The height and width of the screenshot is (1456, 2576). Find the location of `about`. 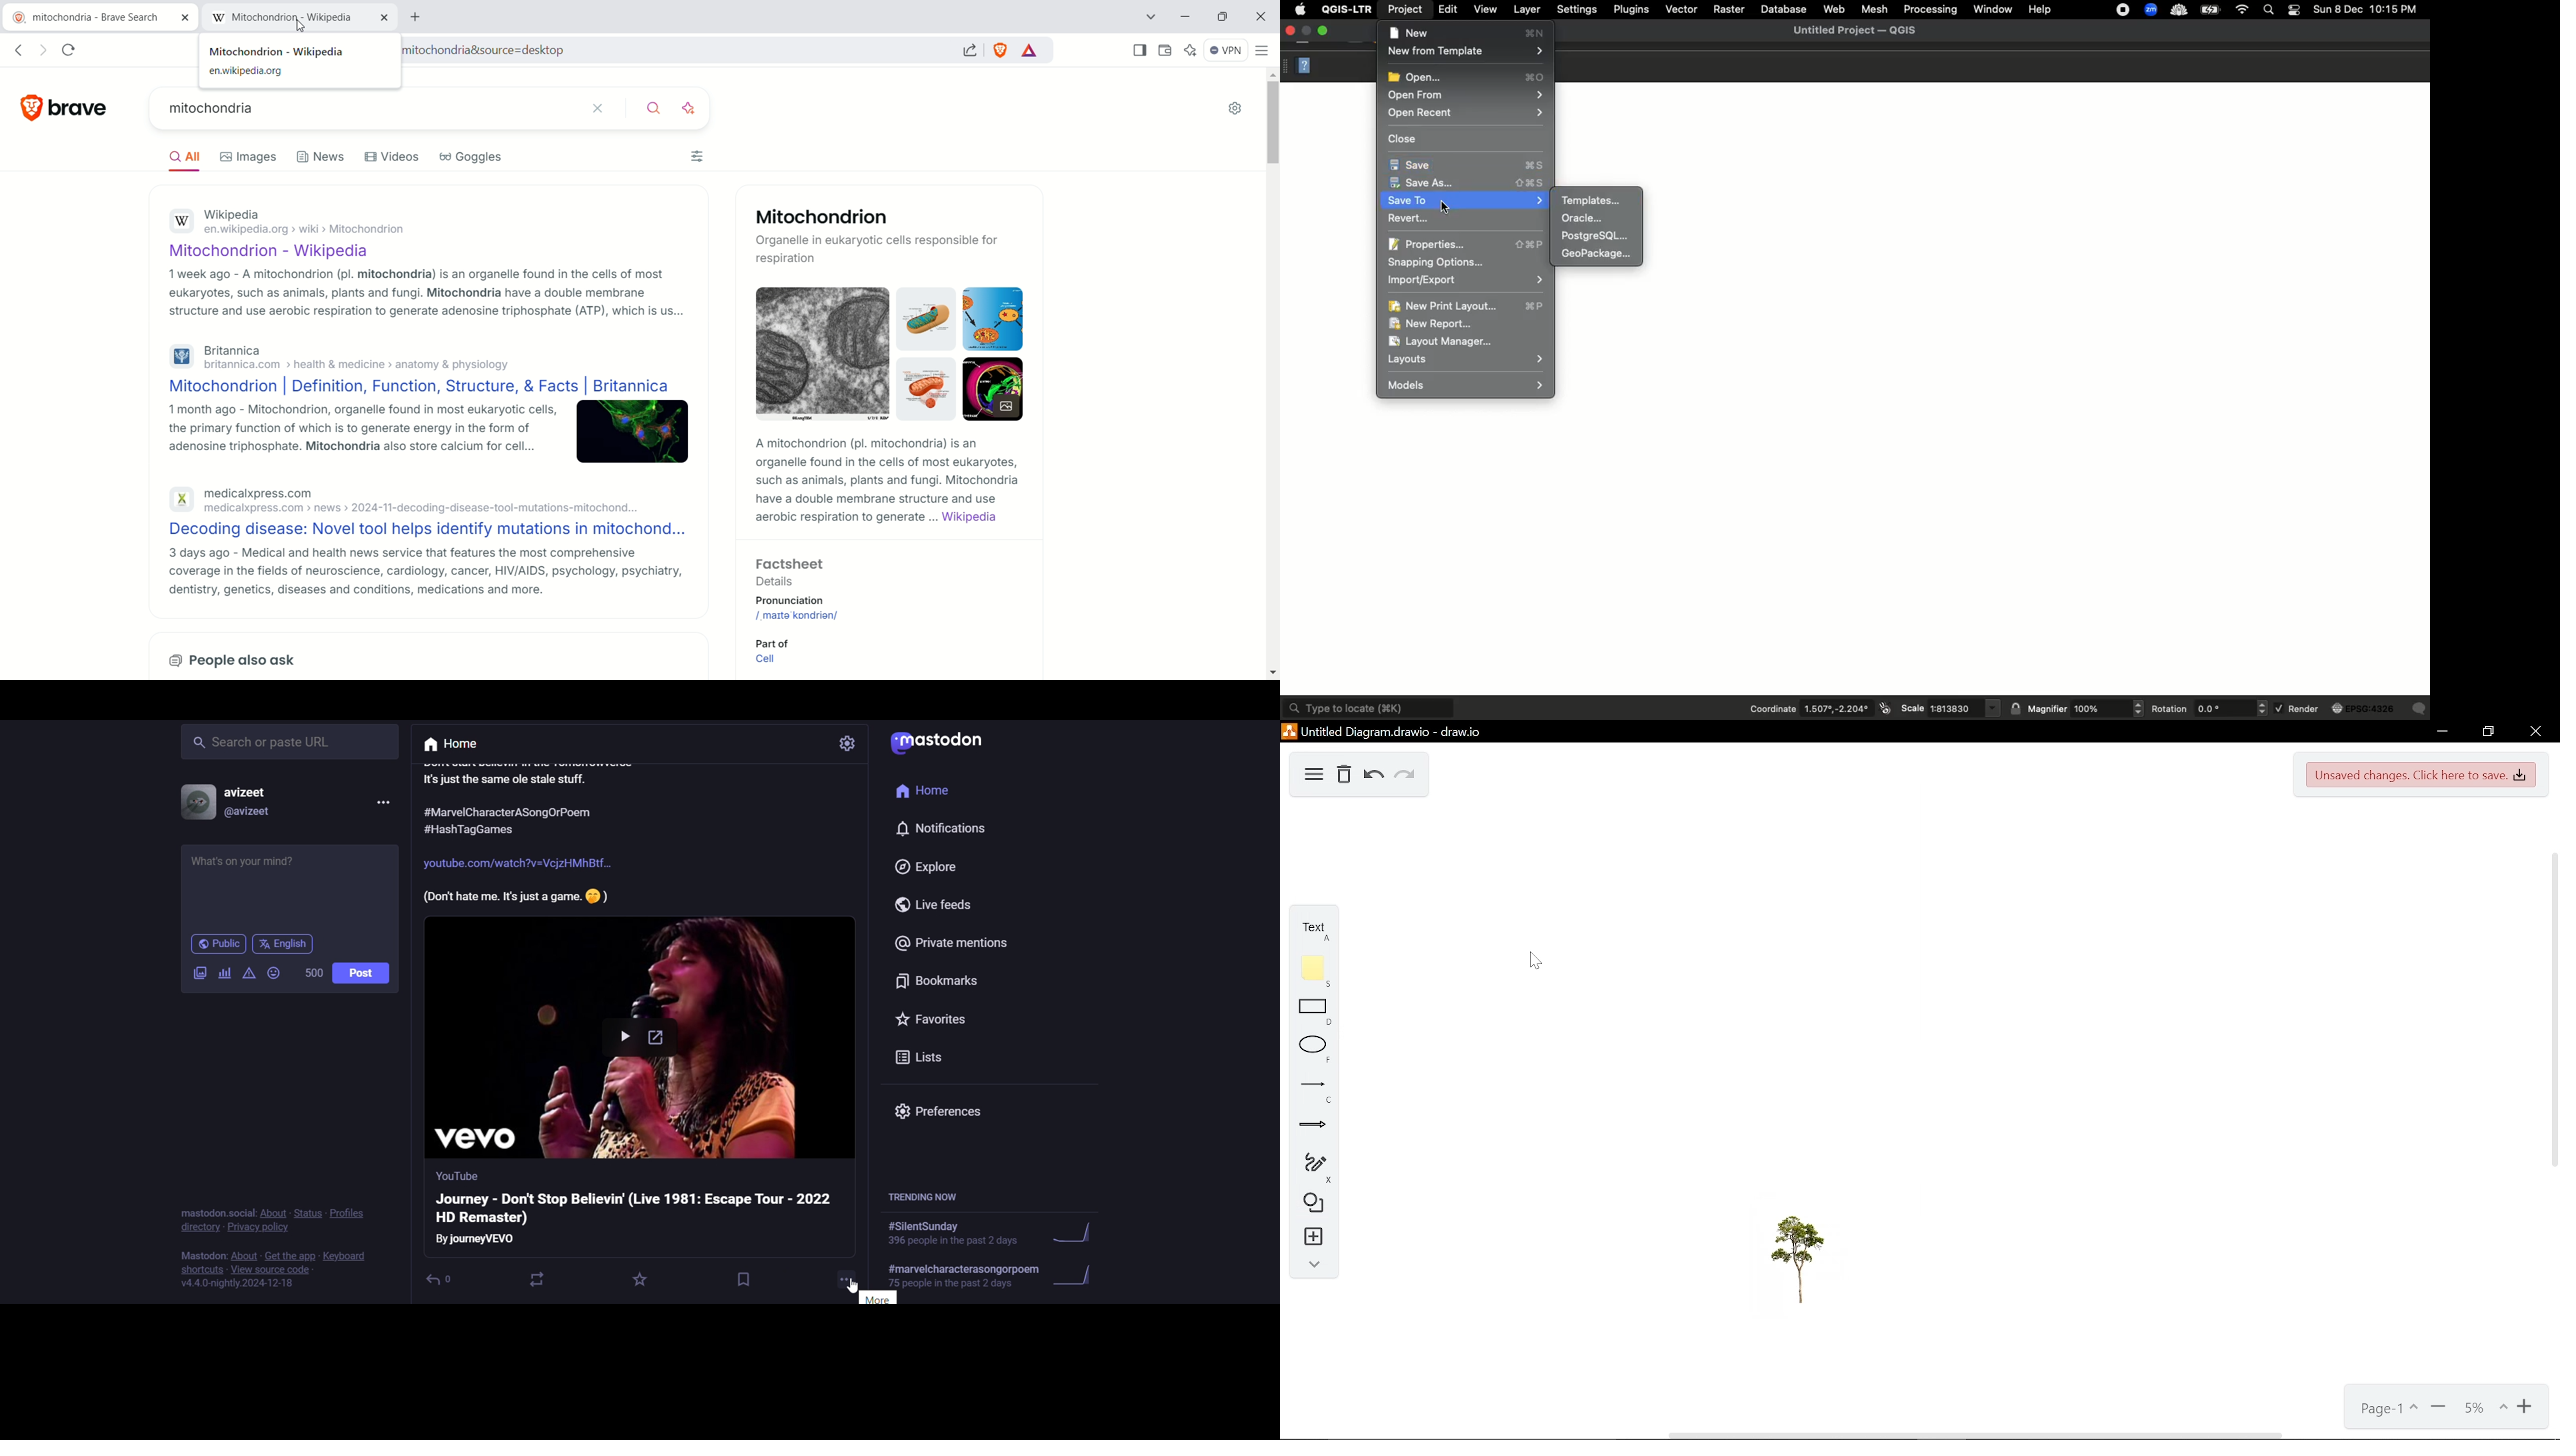

about is located at coordinates (272, 1214).